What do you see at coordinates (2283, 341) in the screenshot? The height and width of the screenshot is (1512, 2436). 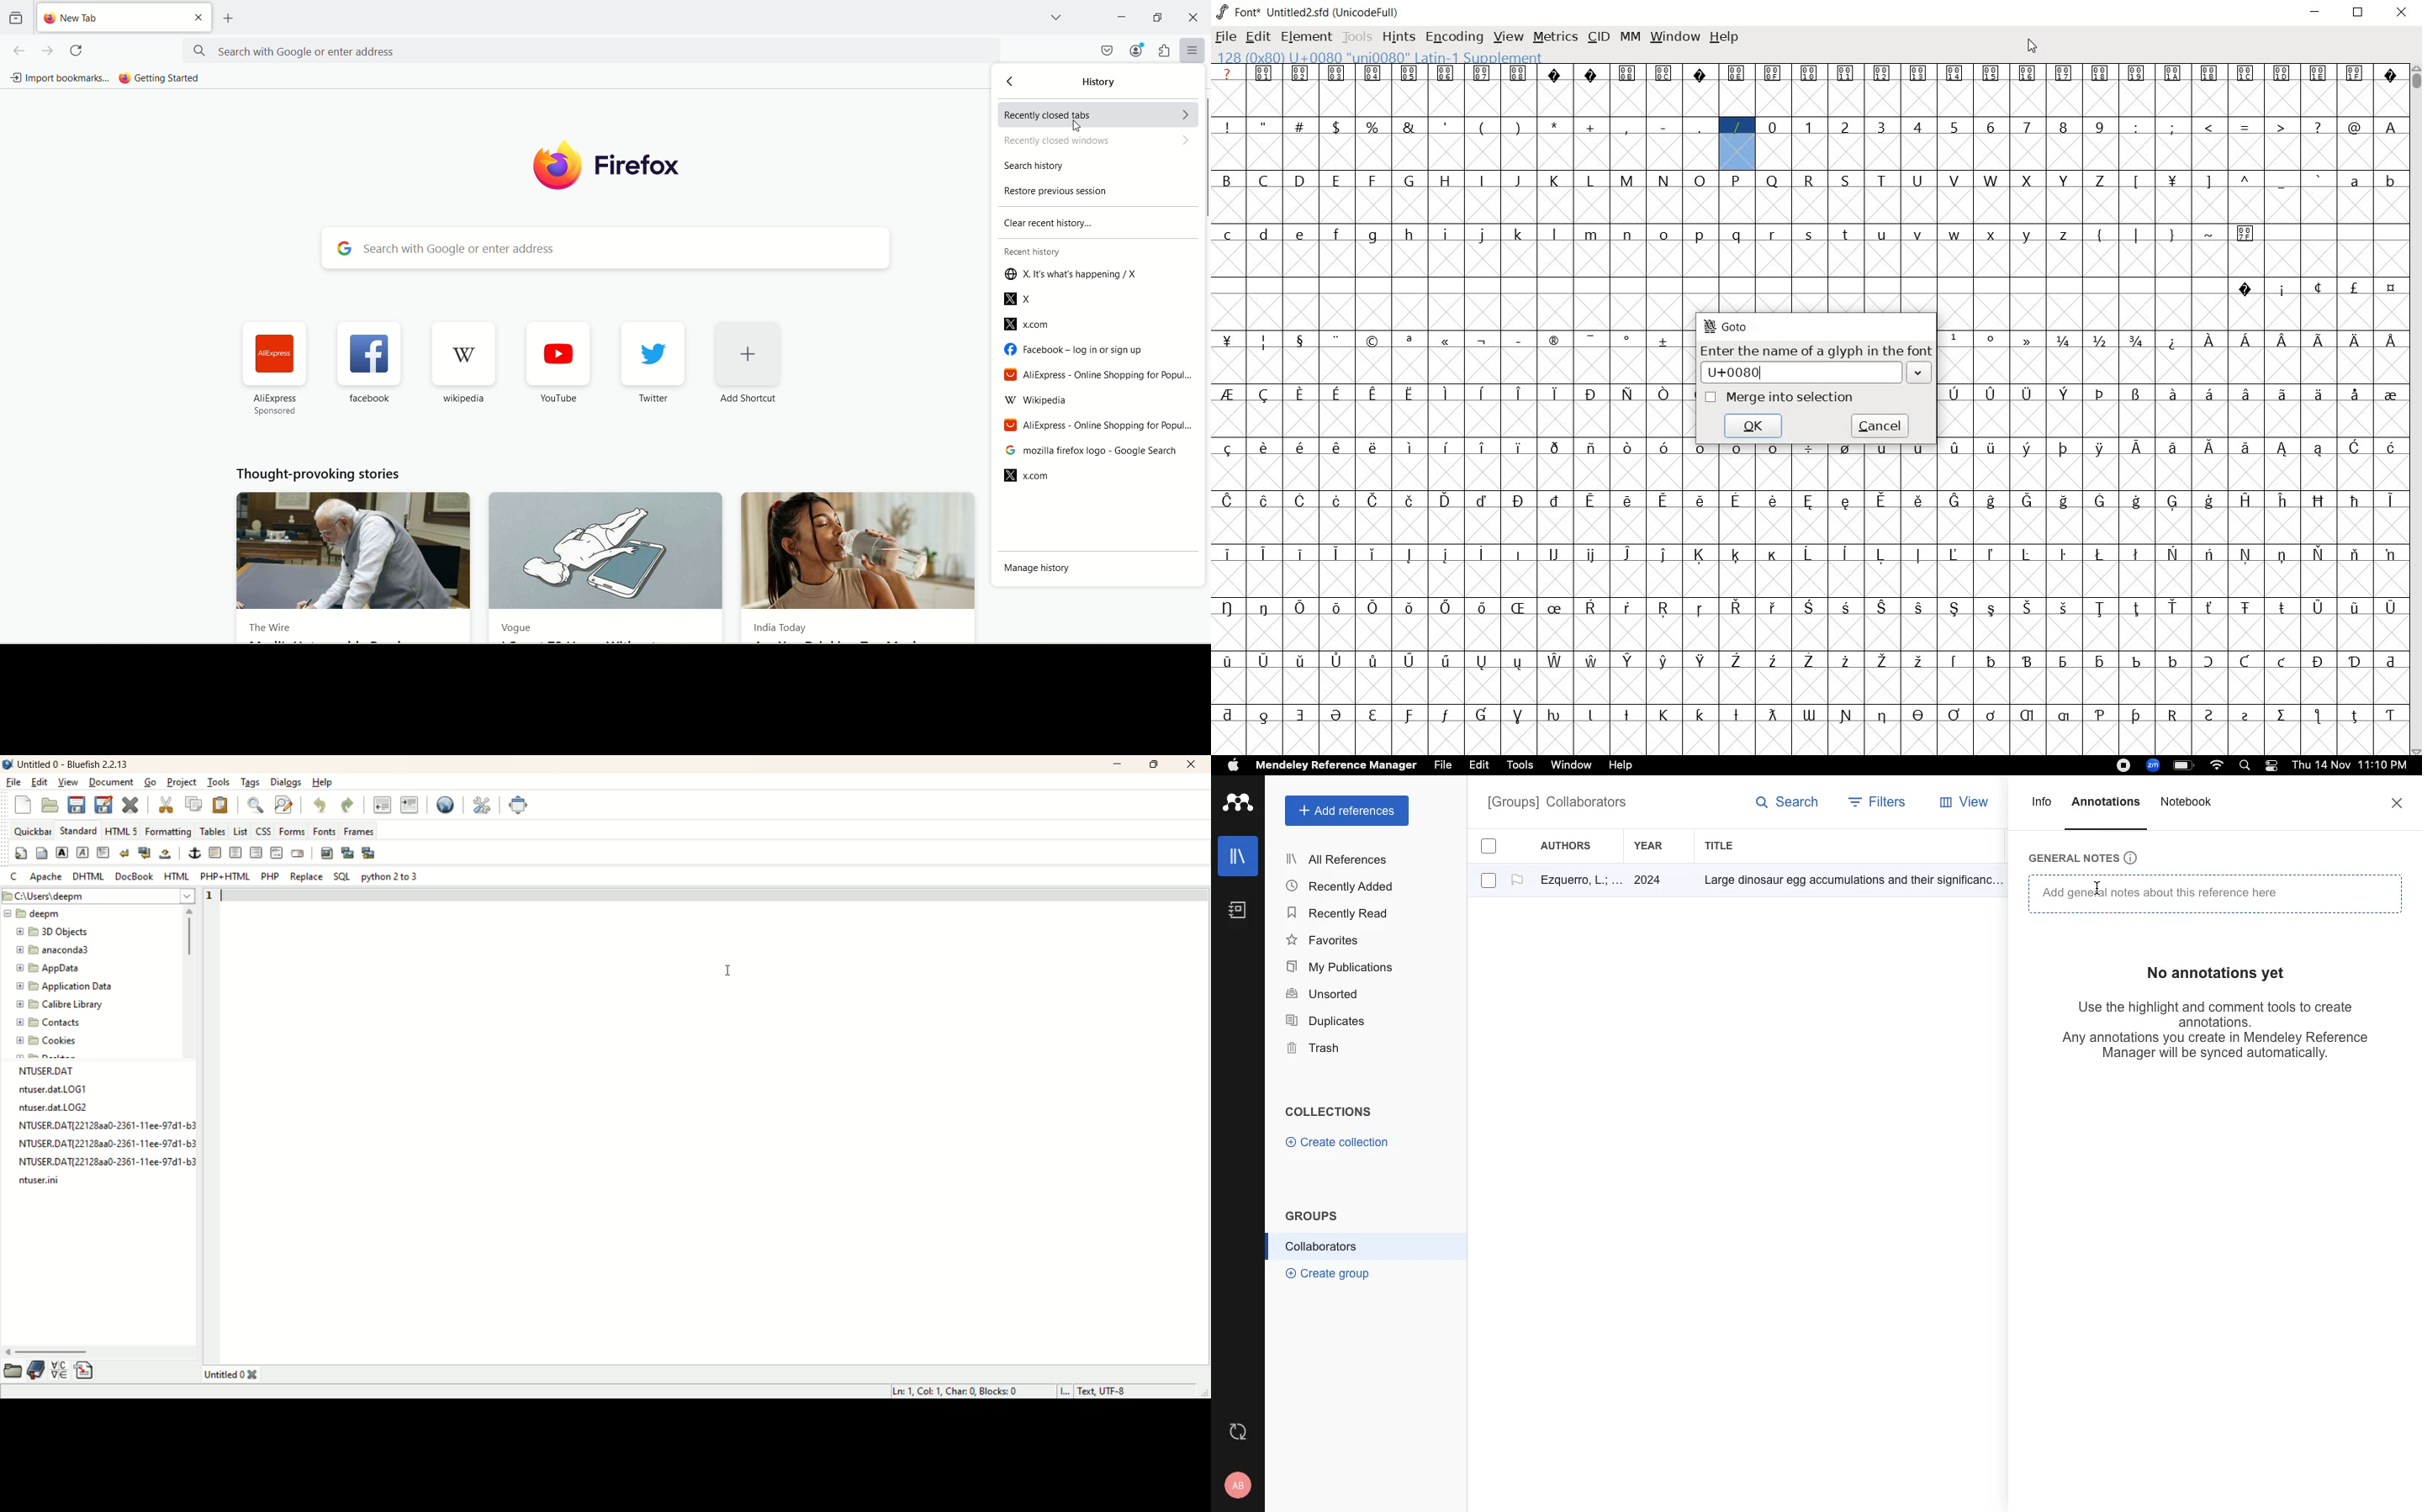 I see `glyph` at bounding box center [2283, 341].